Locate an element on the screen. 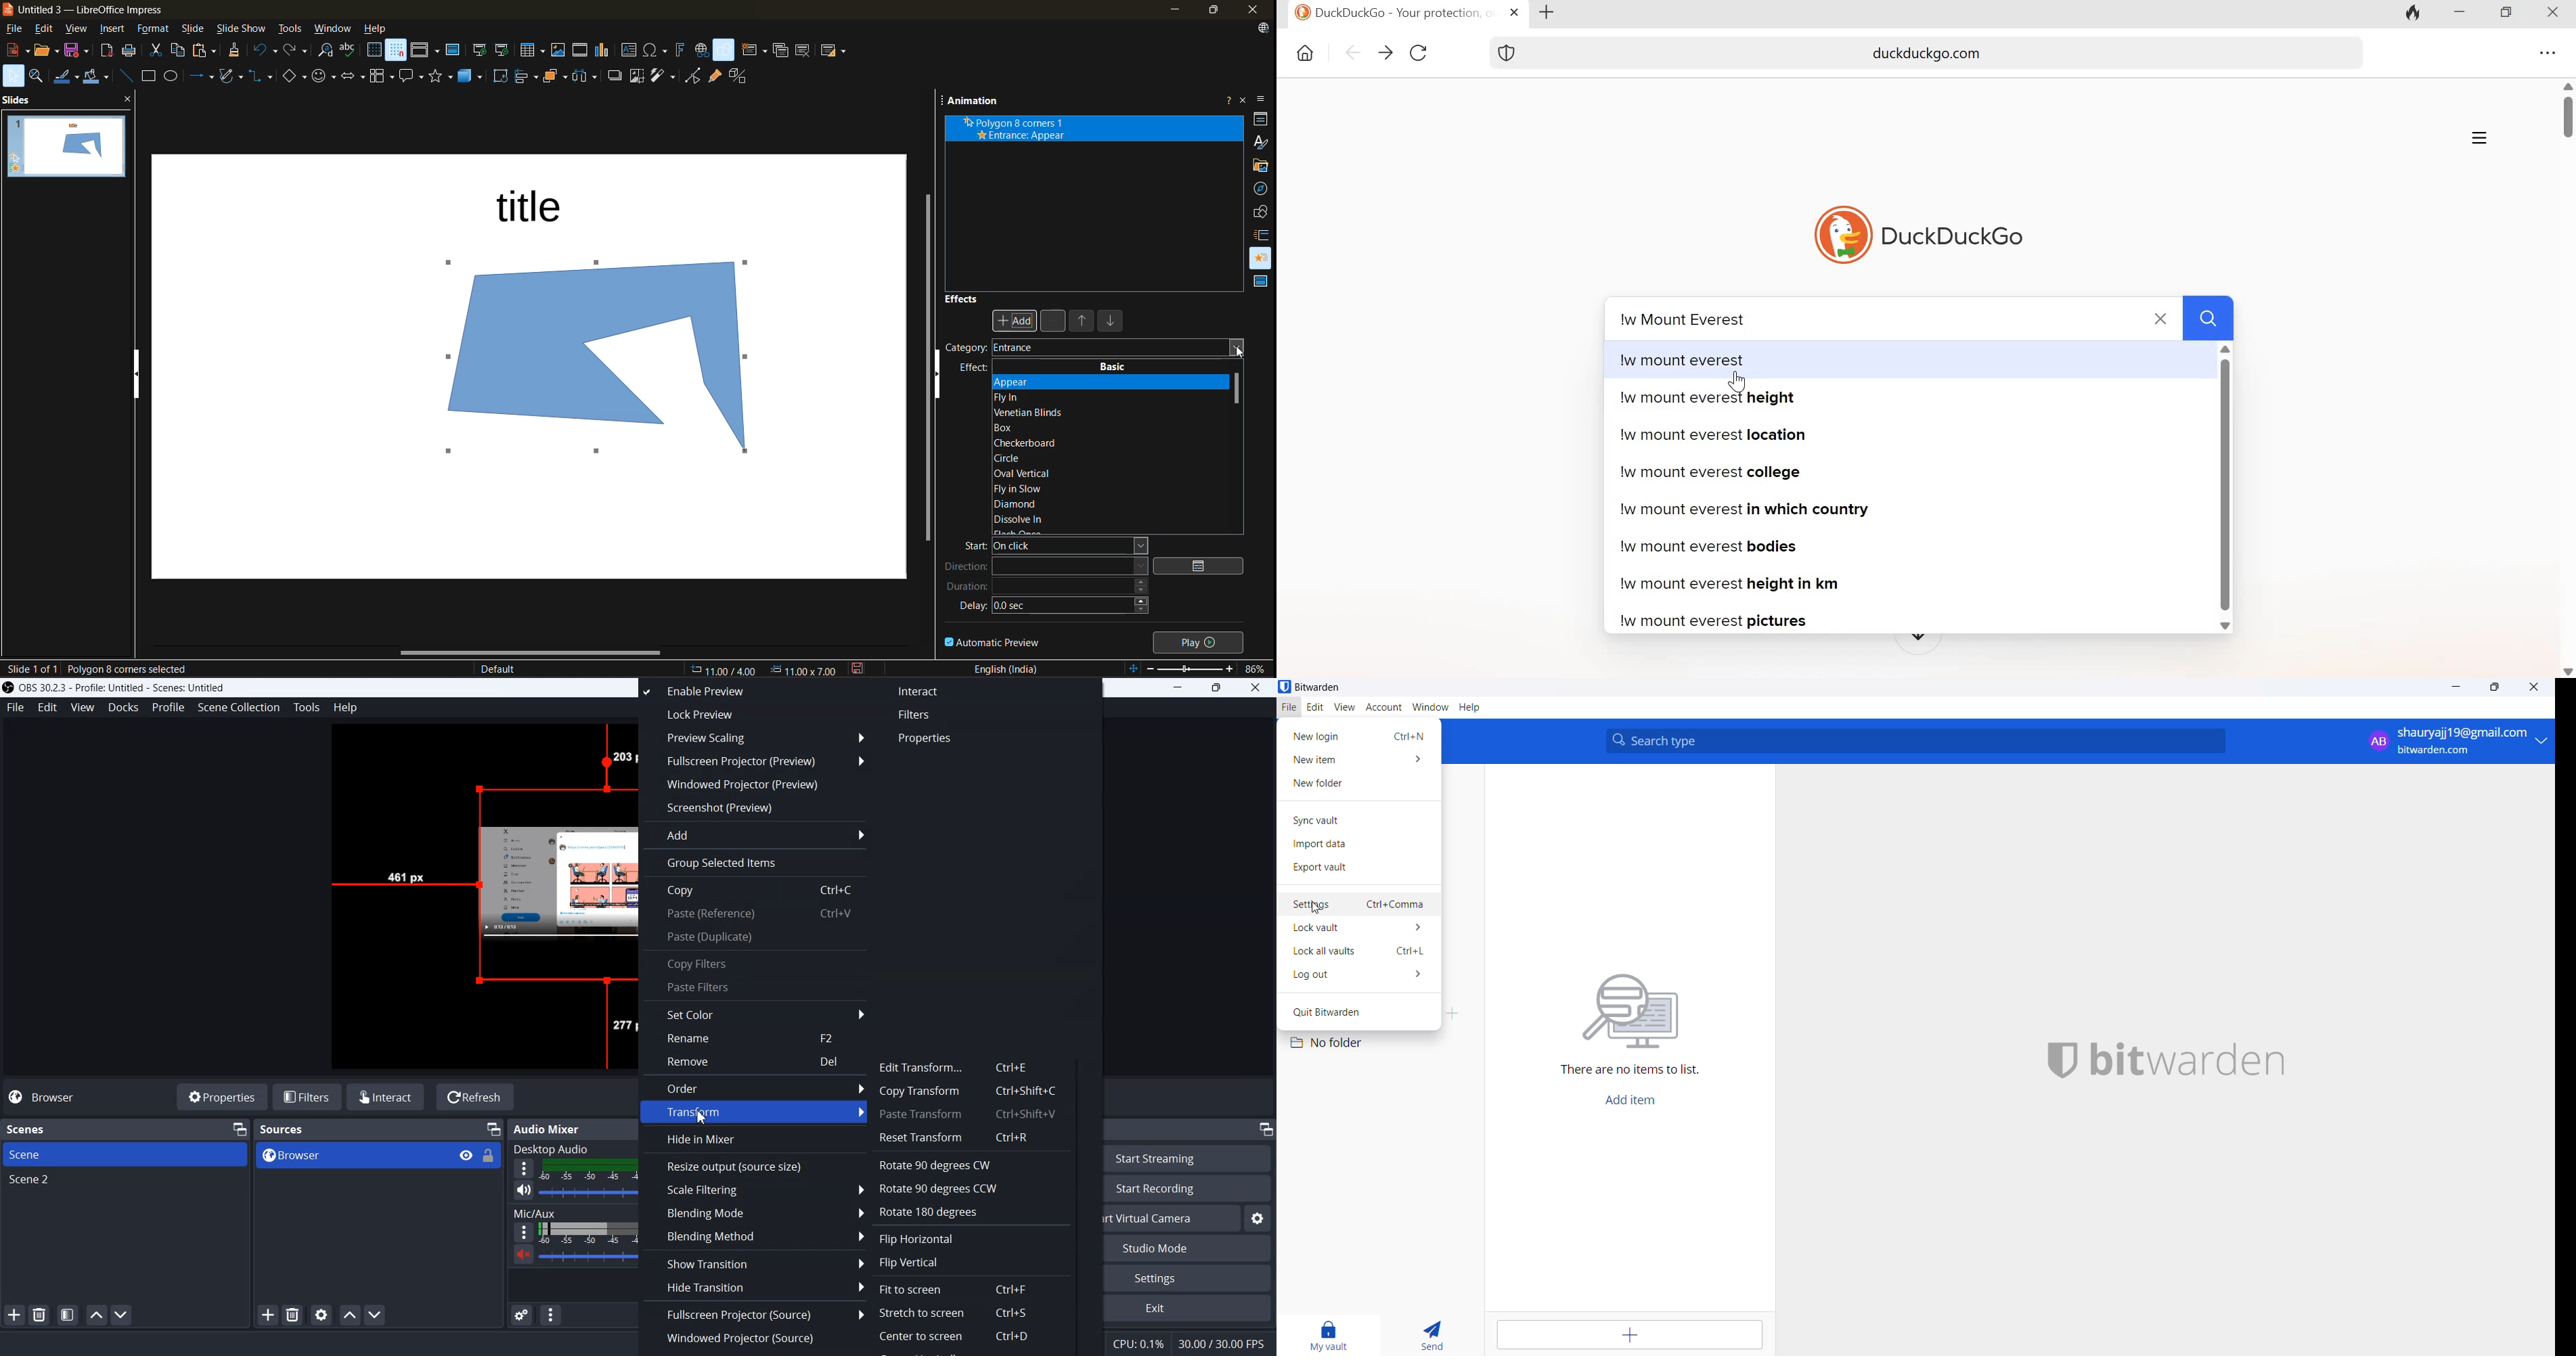 The height and width of the screenshot is (1372, 2576). Ctrl+N is located at coordinates (1406, 735).